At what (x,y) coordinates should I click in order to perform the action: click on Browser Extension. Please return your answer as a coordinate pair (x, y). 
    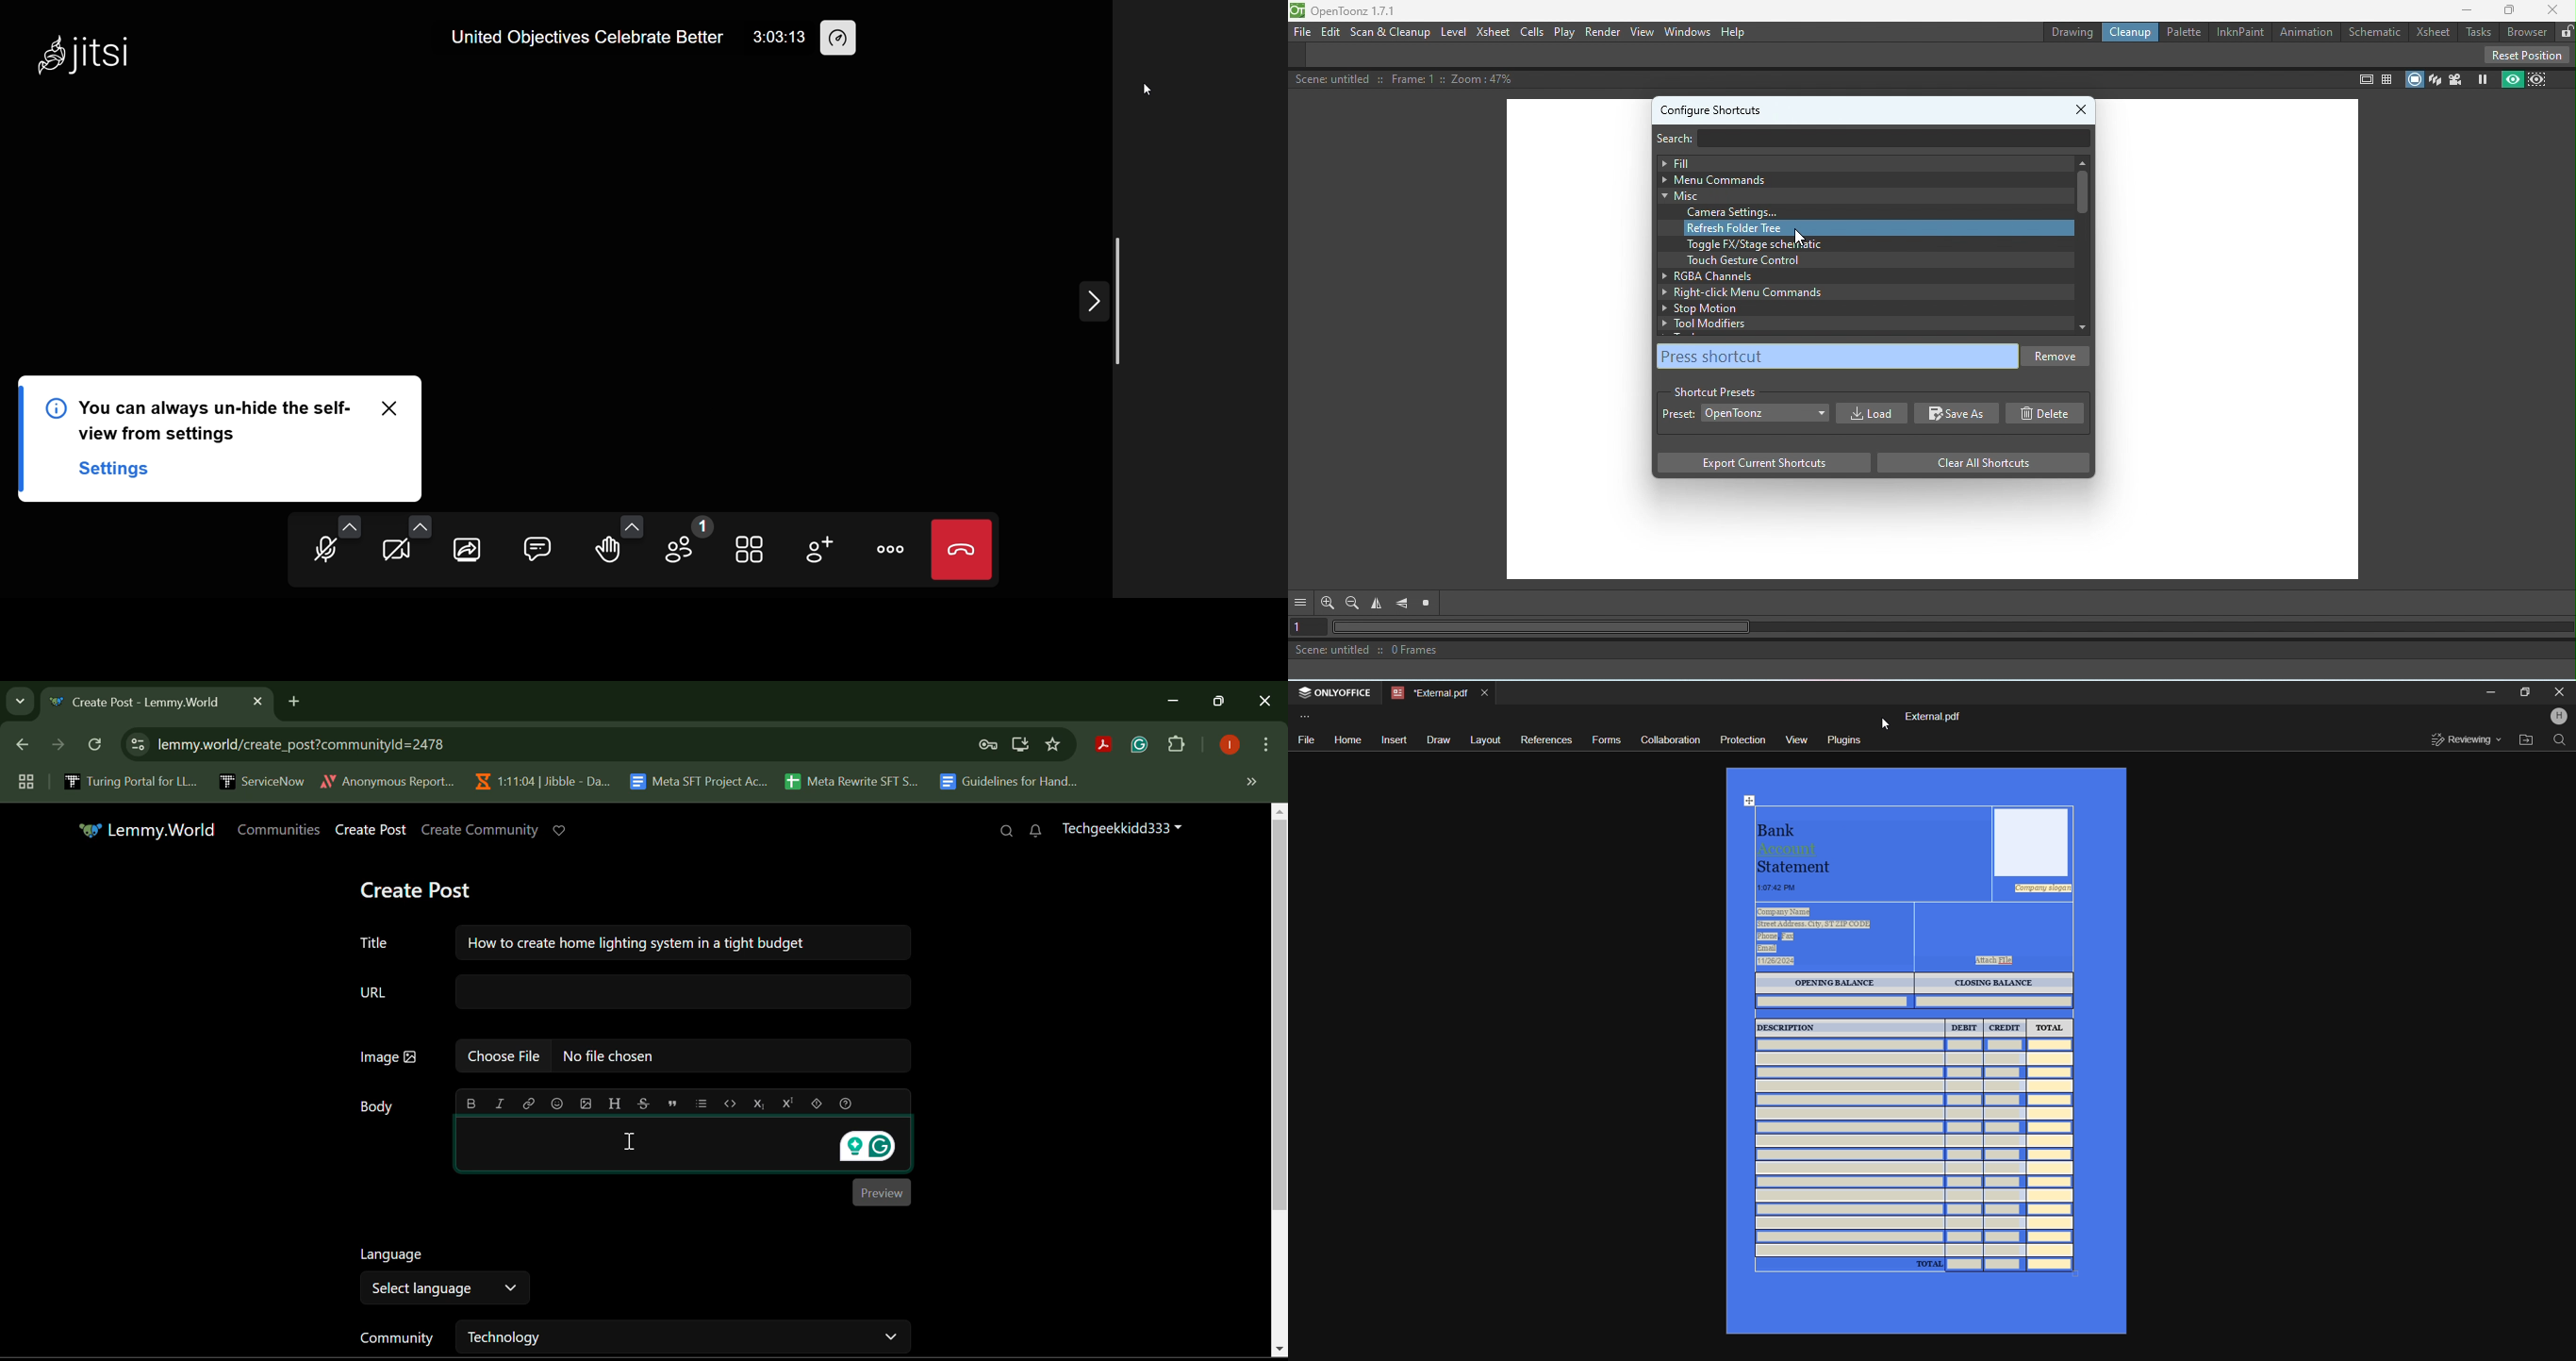
    Looking at the image, I should click on (1142, 745).